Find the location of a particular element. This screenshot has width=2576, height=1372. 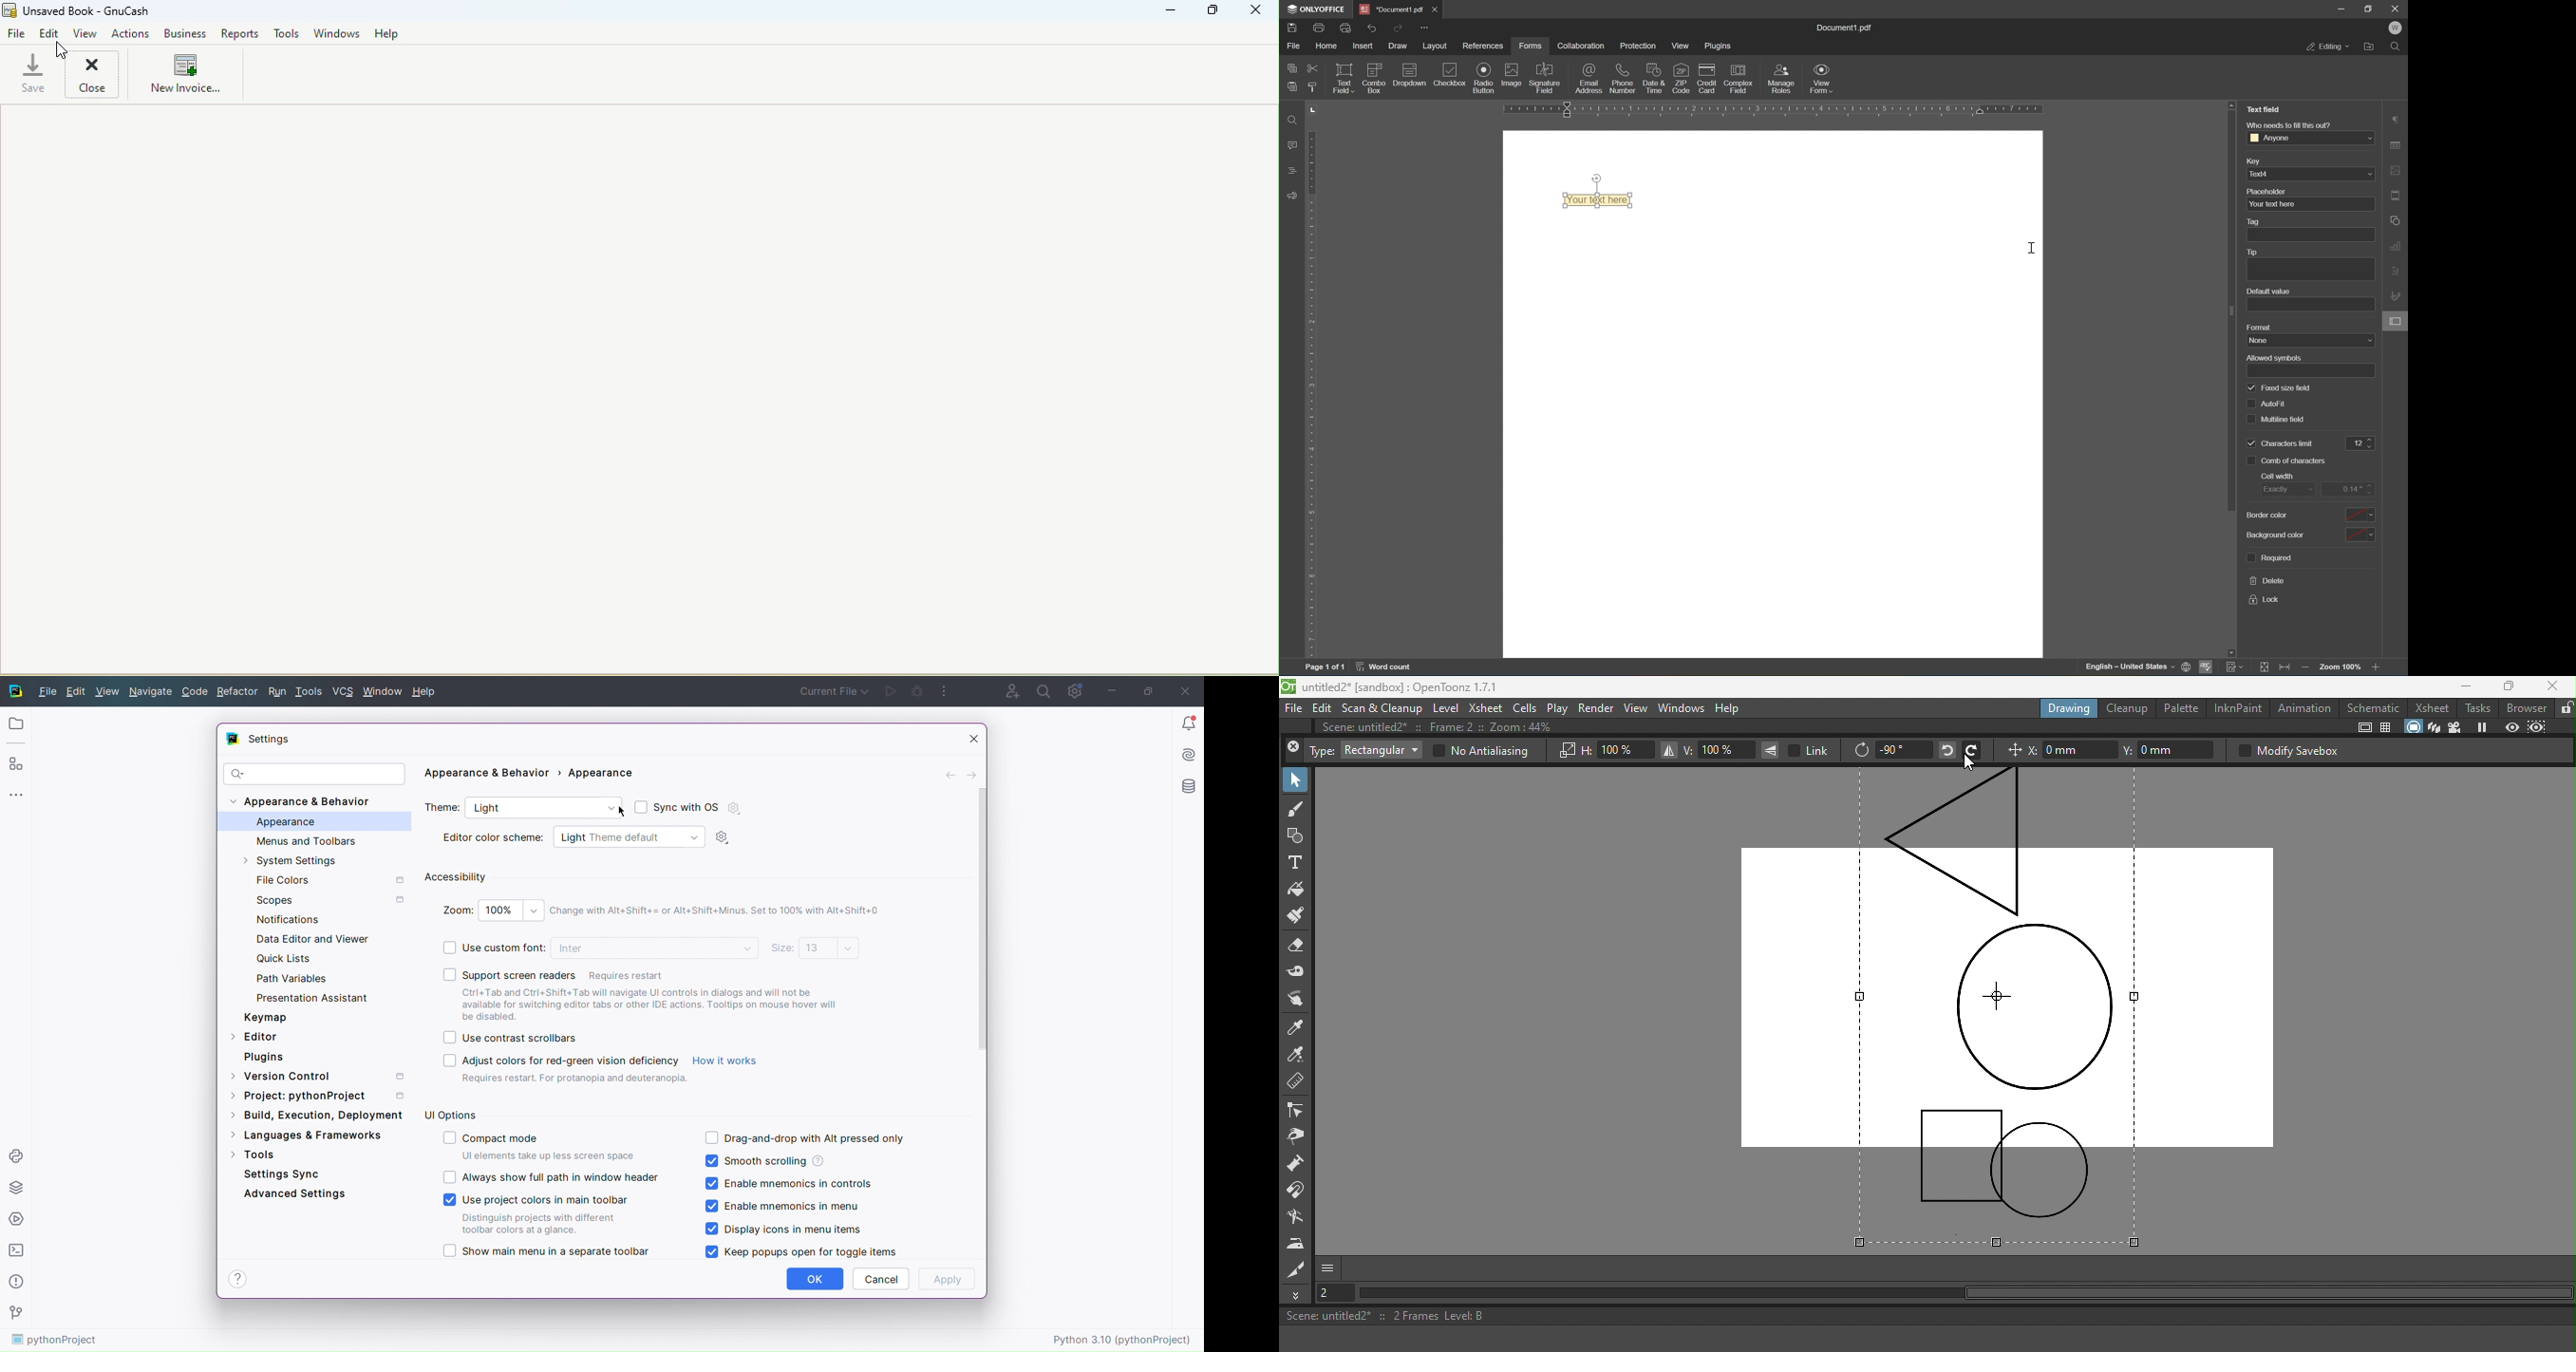

Blender tool is located at coordinates (1298, 1217).